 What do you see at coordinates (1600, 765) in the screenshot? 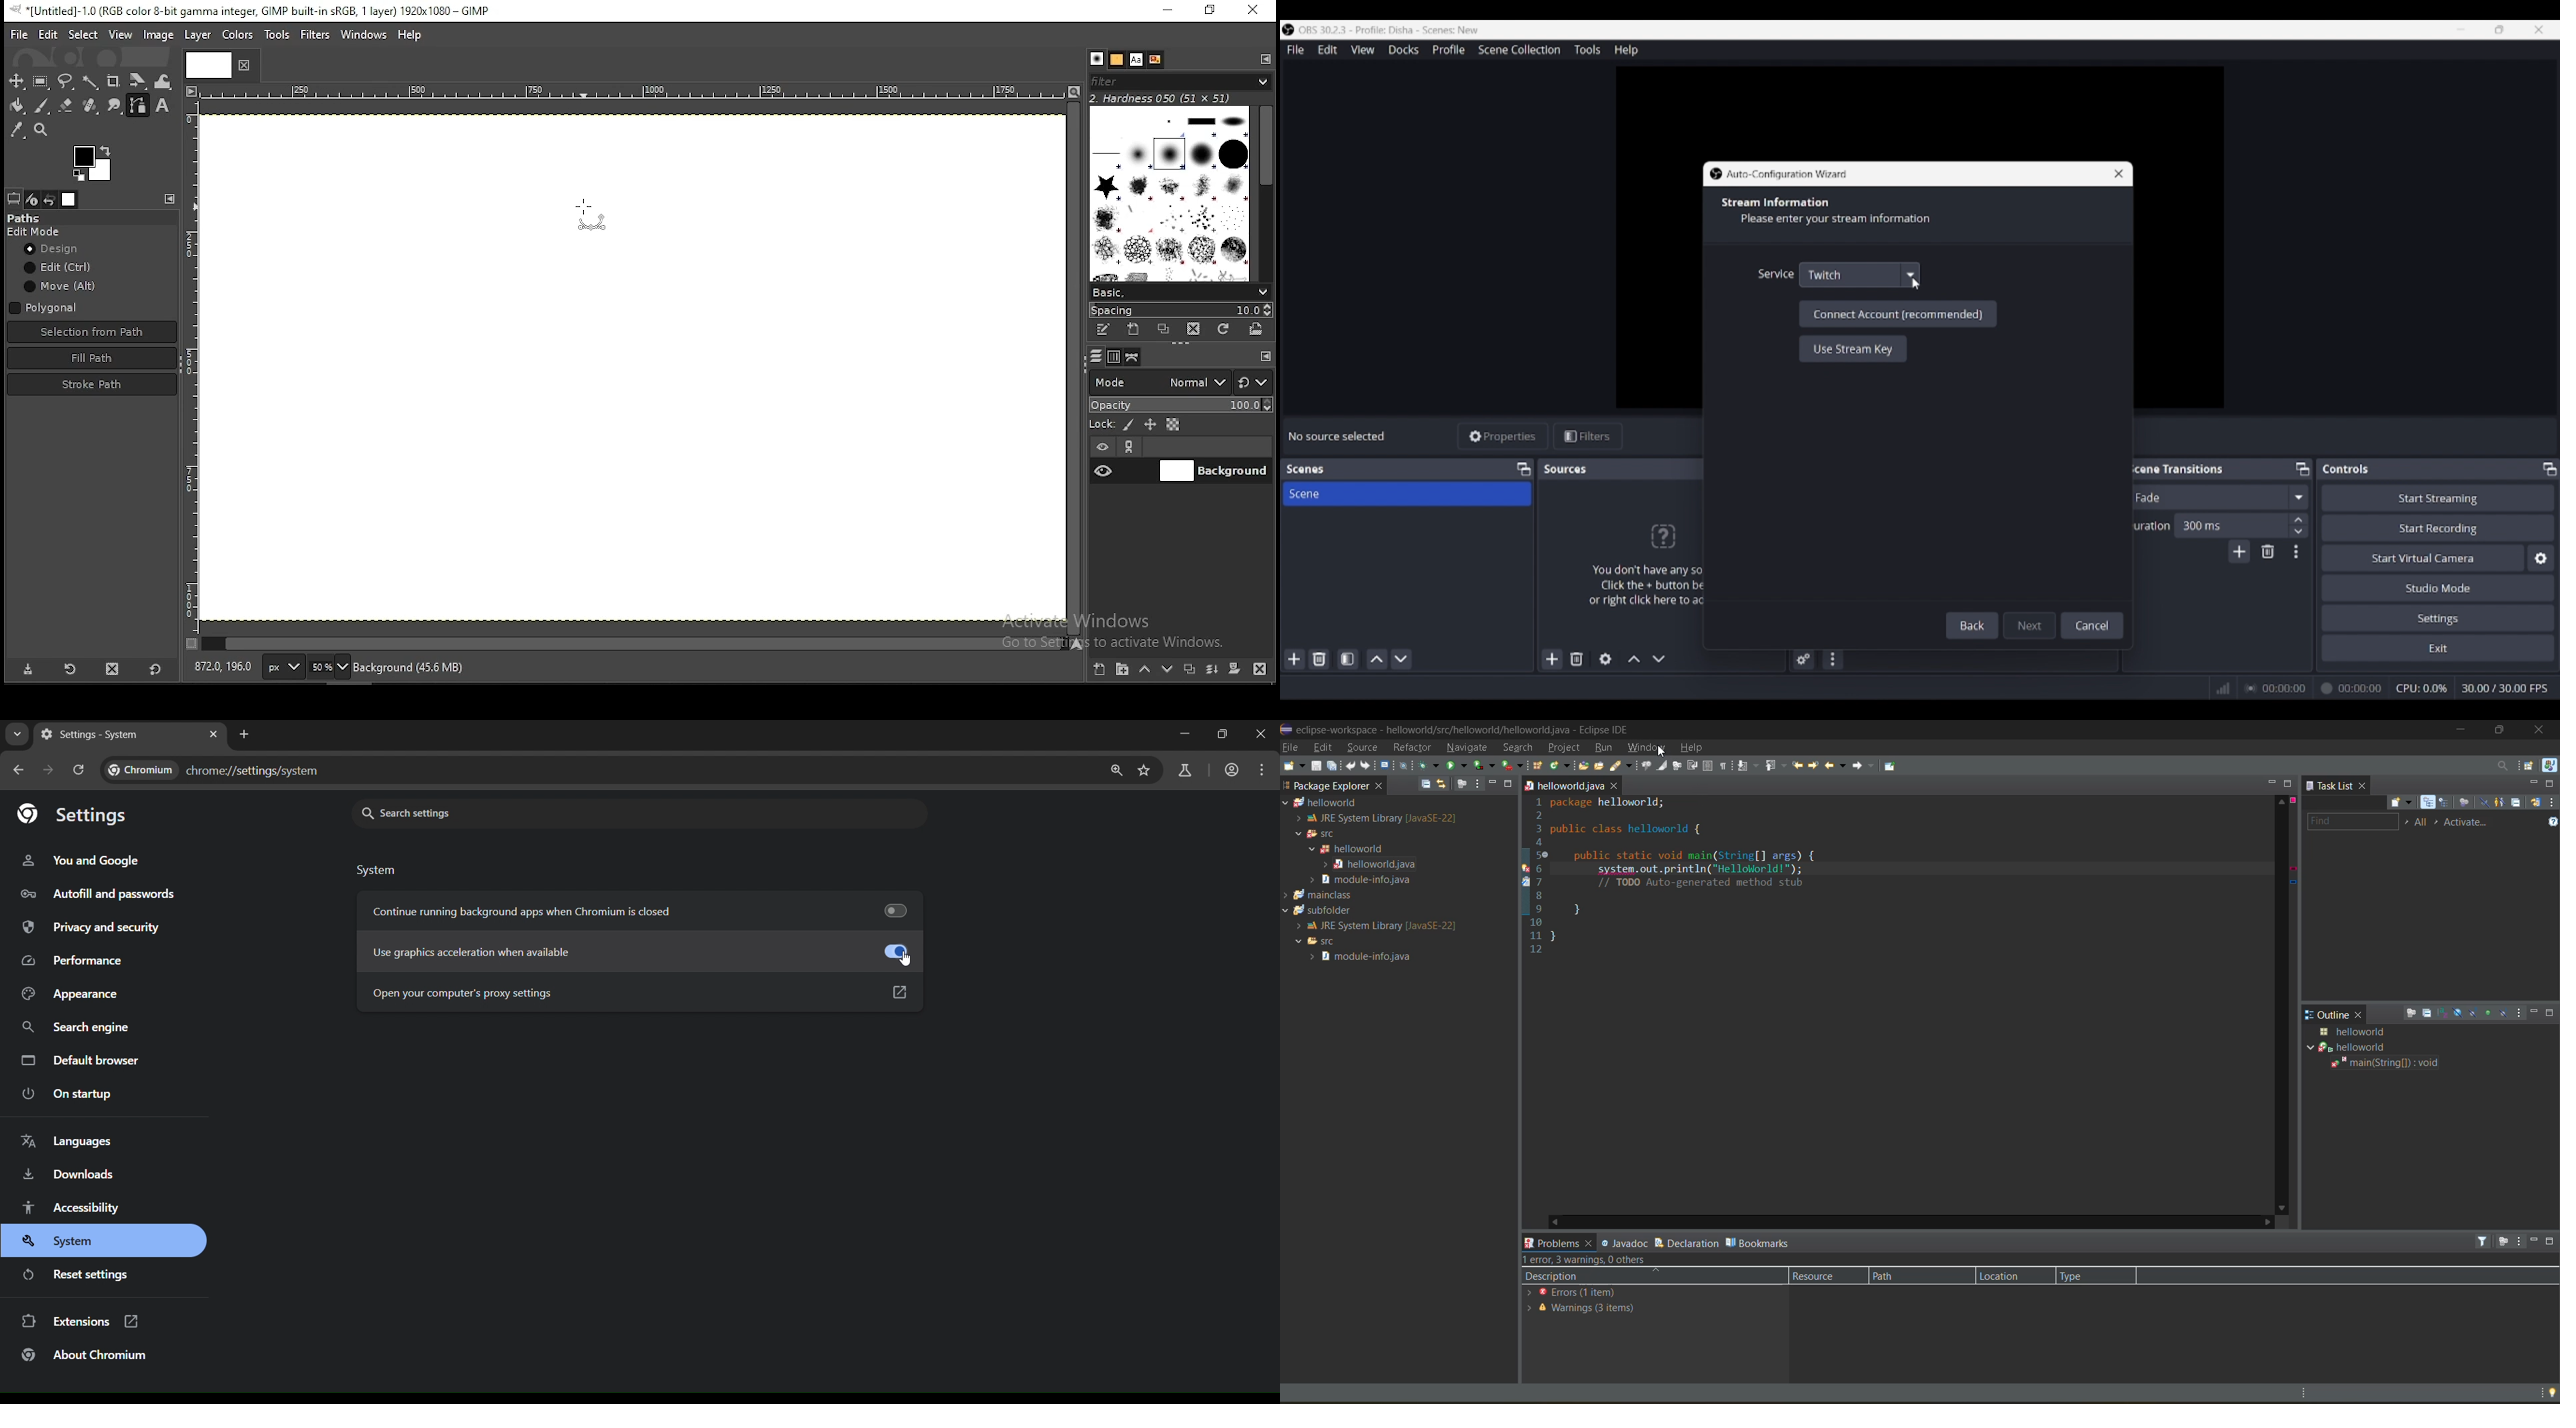
I see `open task` at bounding box center [1600, 765].